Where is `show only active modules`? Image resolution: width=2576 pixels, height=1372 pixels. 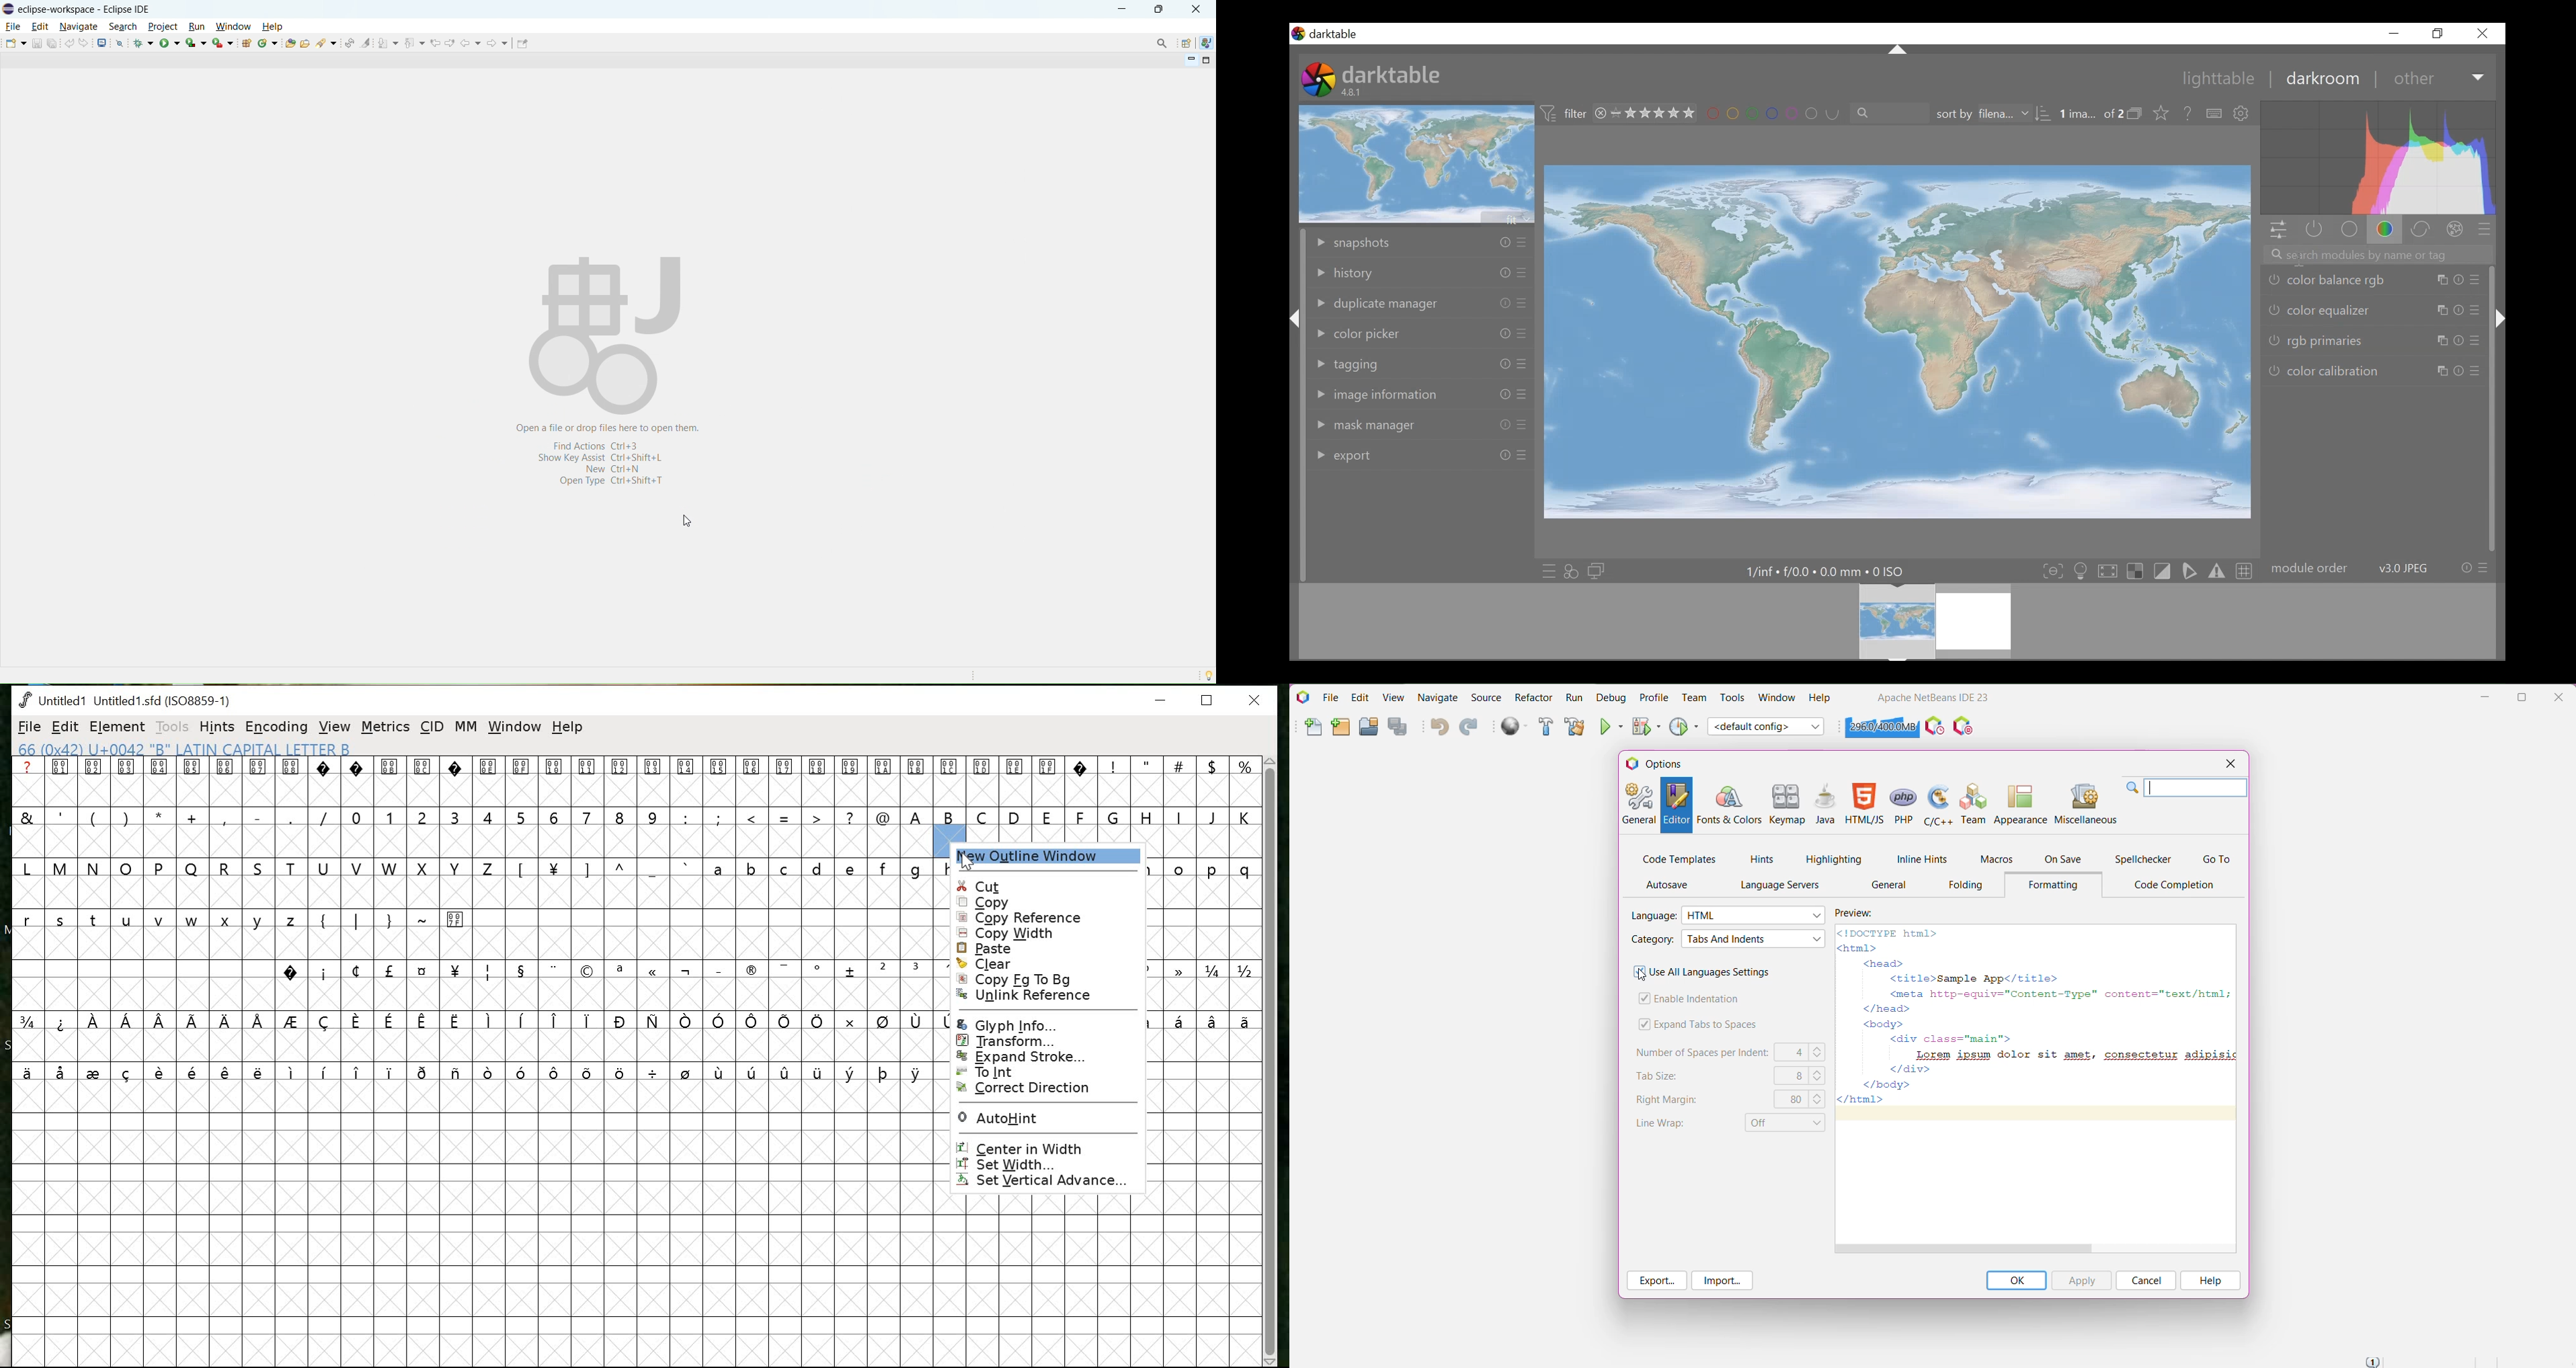
show only active modules is located at coordinates (2315, 230).